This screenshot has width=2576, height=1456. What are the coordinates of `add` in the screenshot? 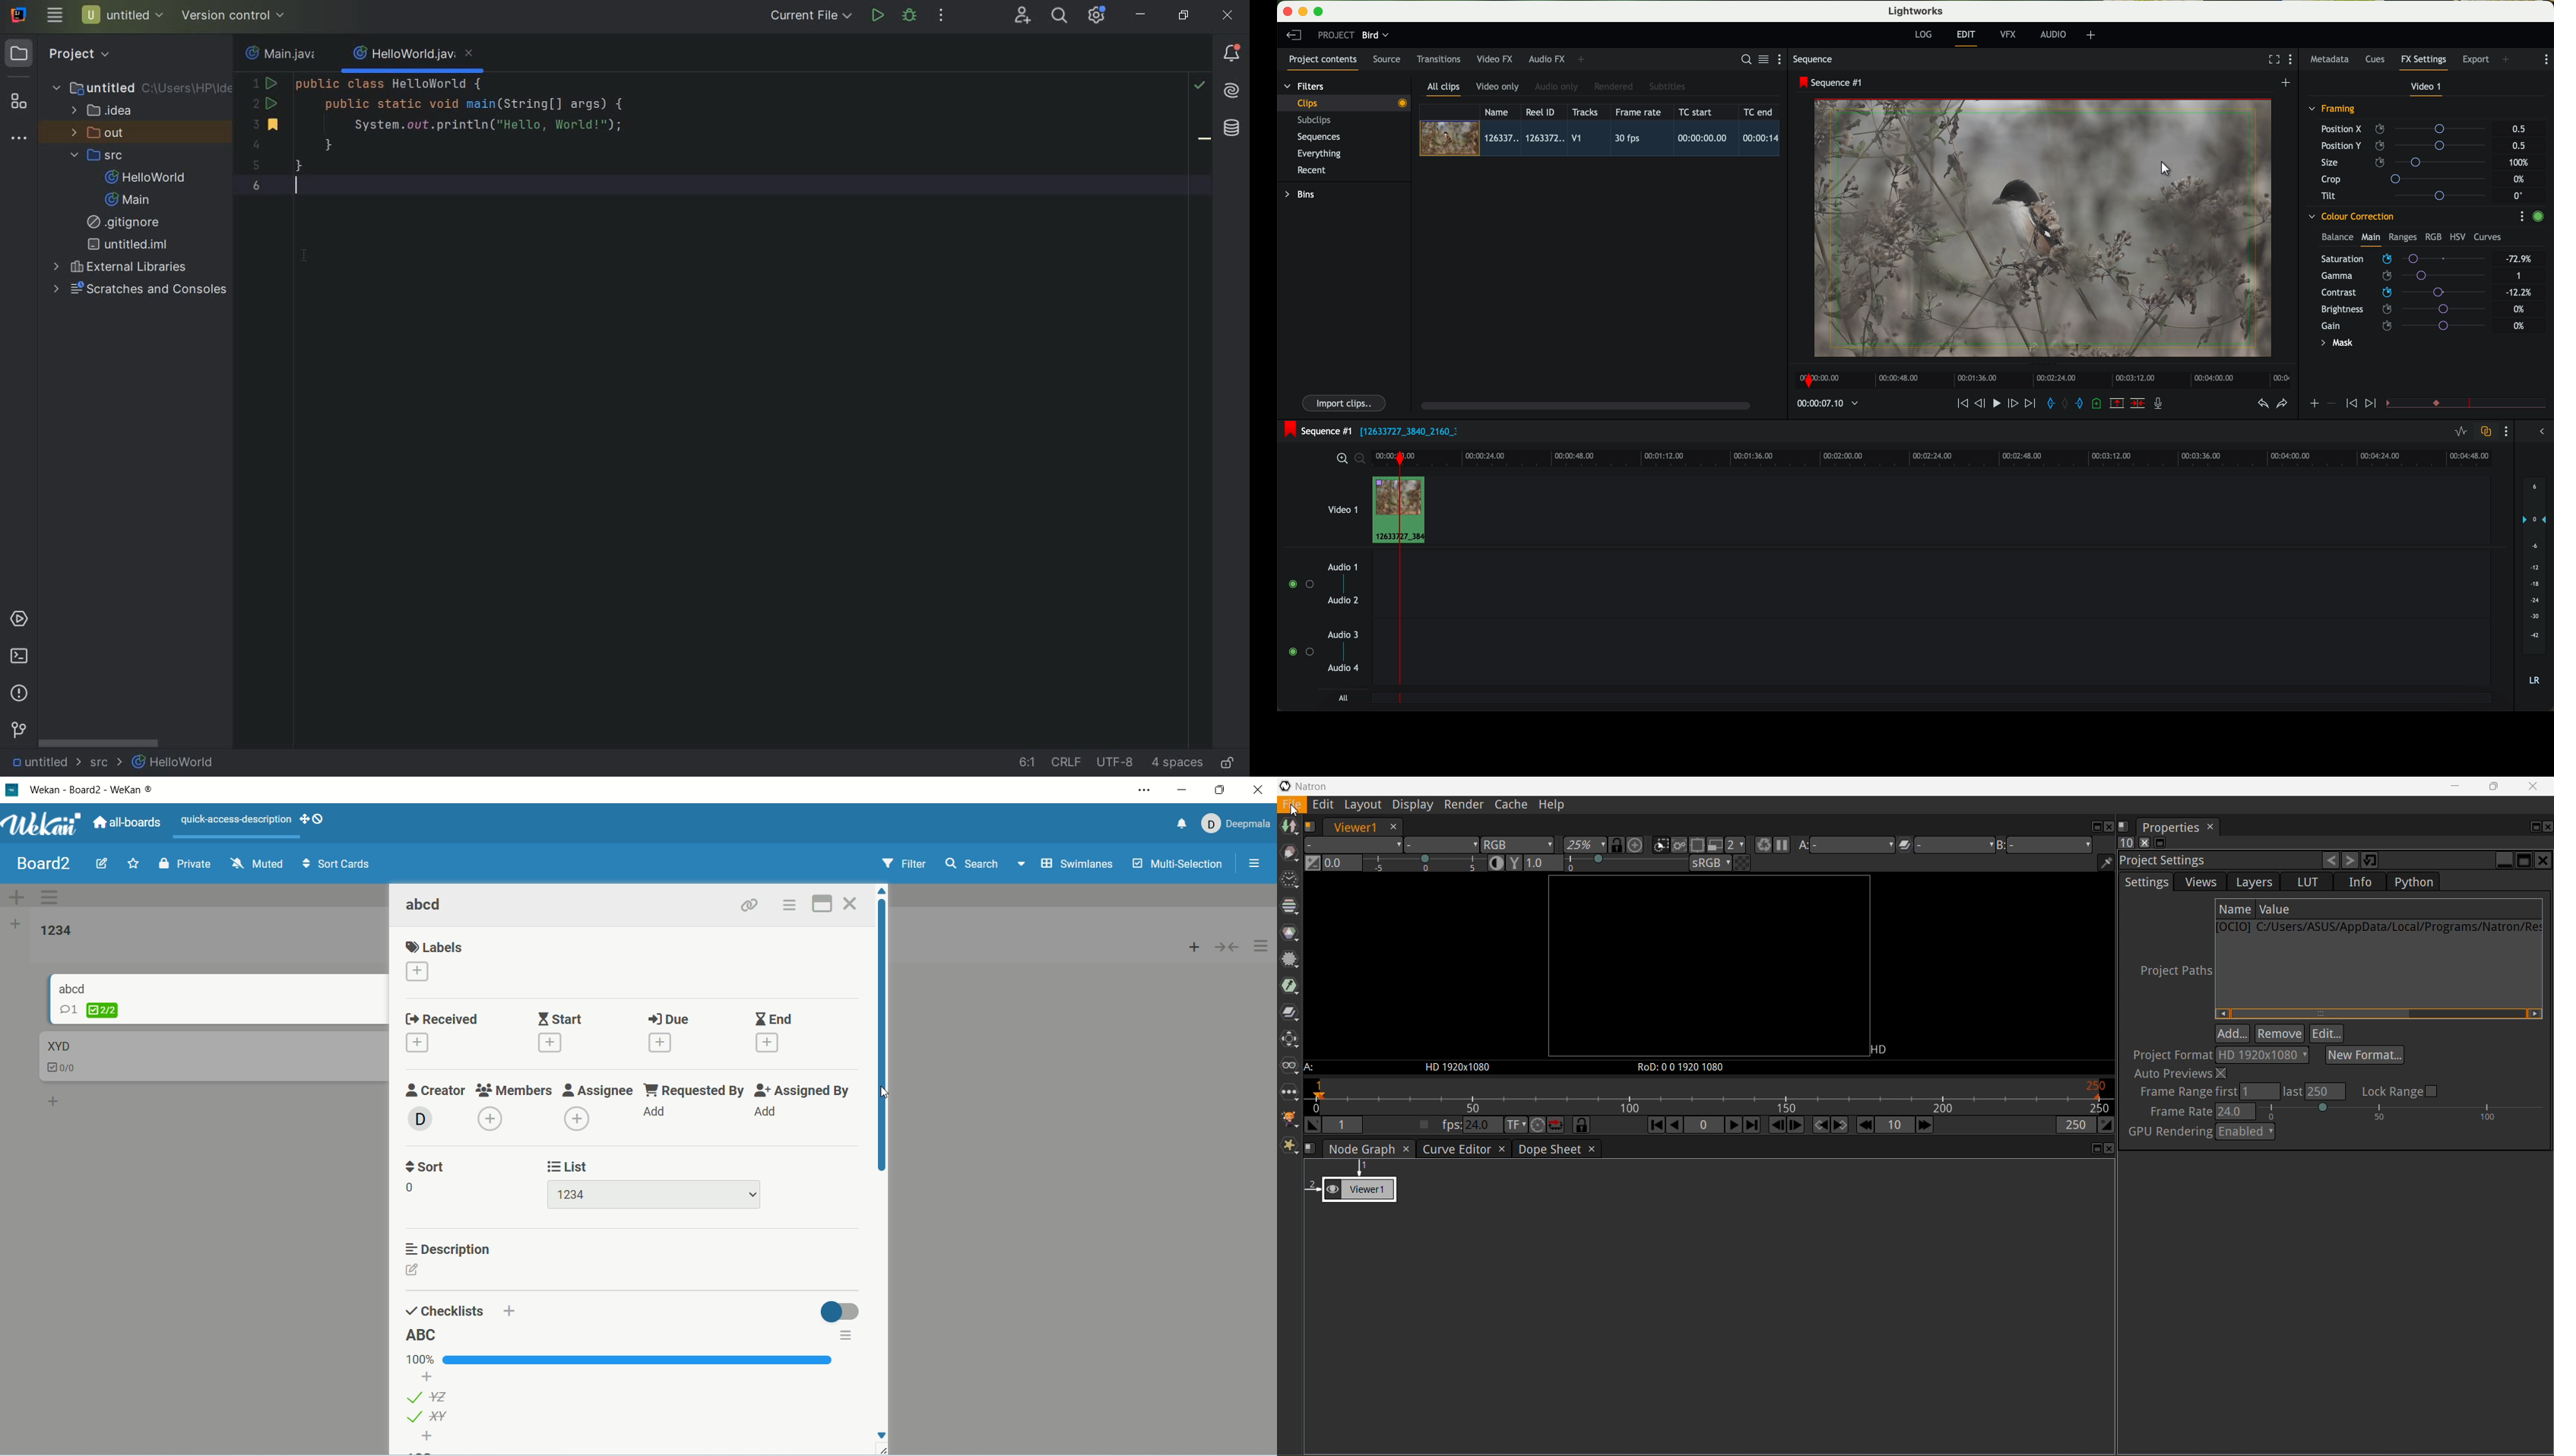 It's located at (416, 1043).